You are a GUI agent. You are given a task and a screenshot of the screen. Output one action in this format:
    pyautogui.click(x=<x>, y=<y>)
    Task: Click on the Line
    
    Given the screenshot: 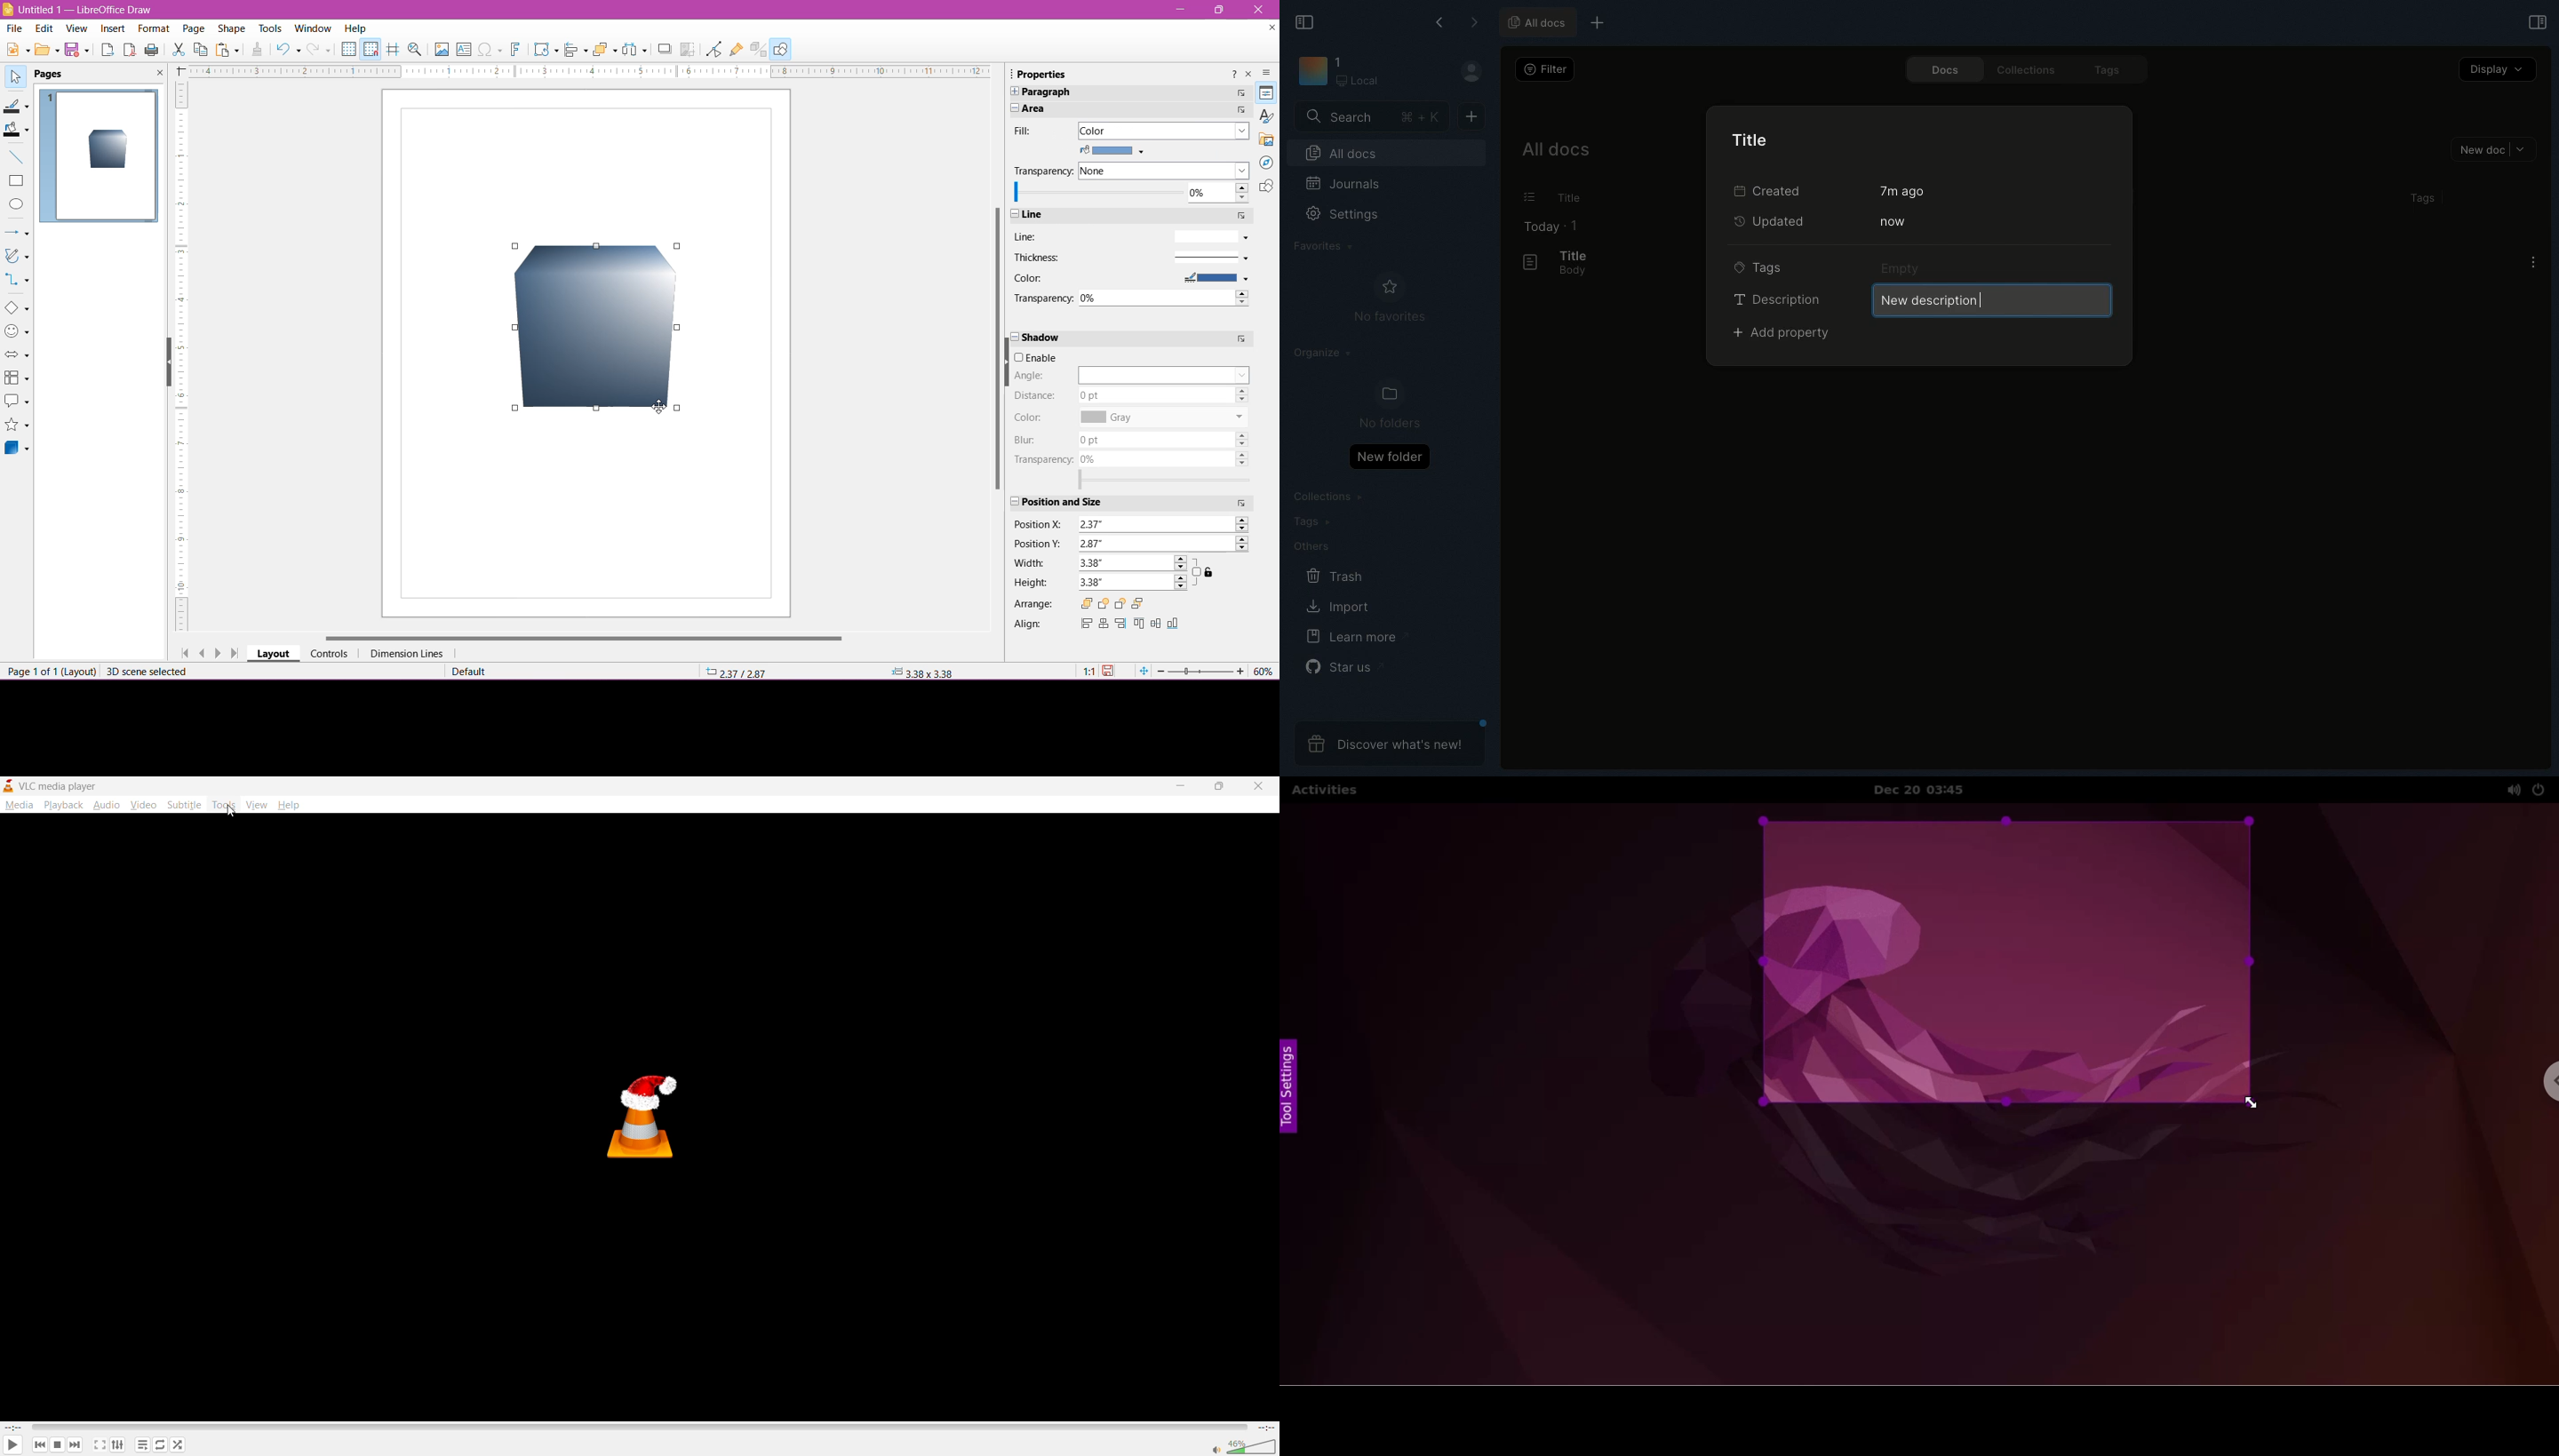 What is the action you would take?
    pyautogui.click(x=1026, y=237)
    